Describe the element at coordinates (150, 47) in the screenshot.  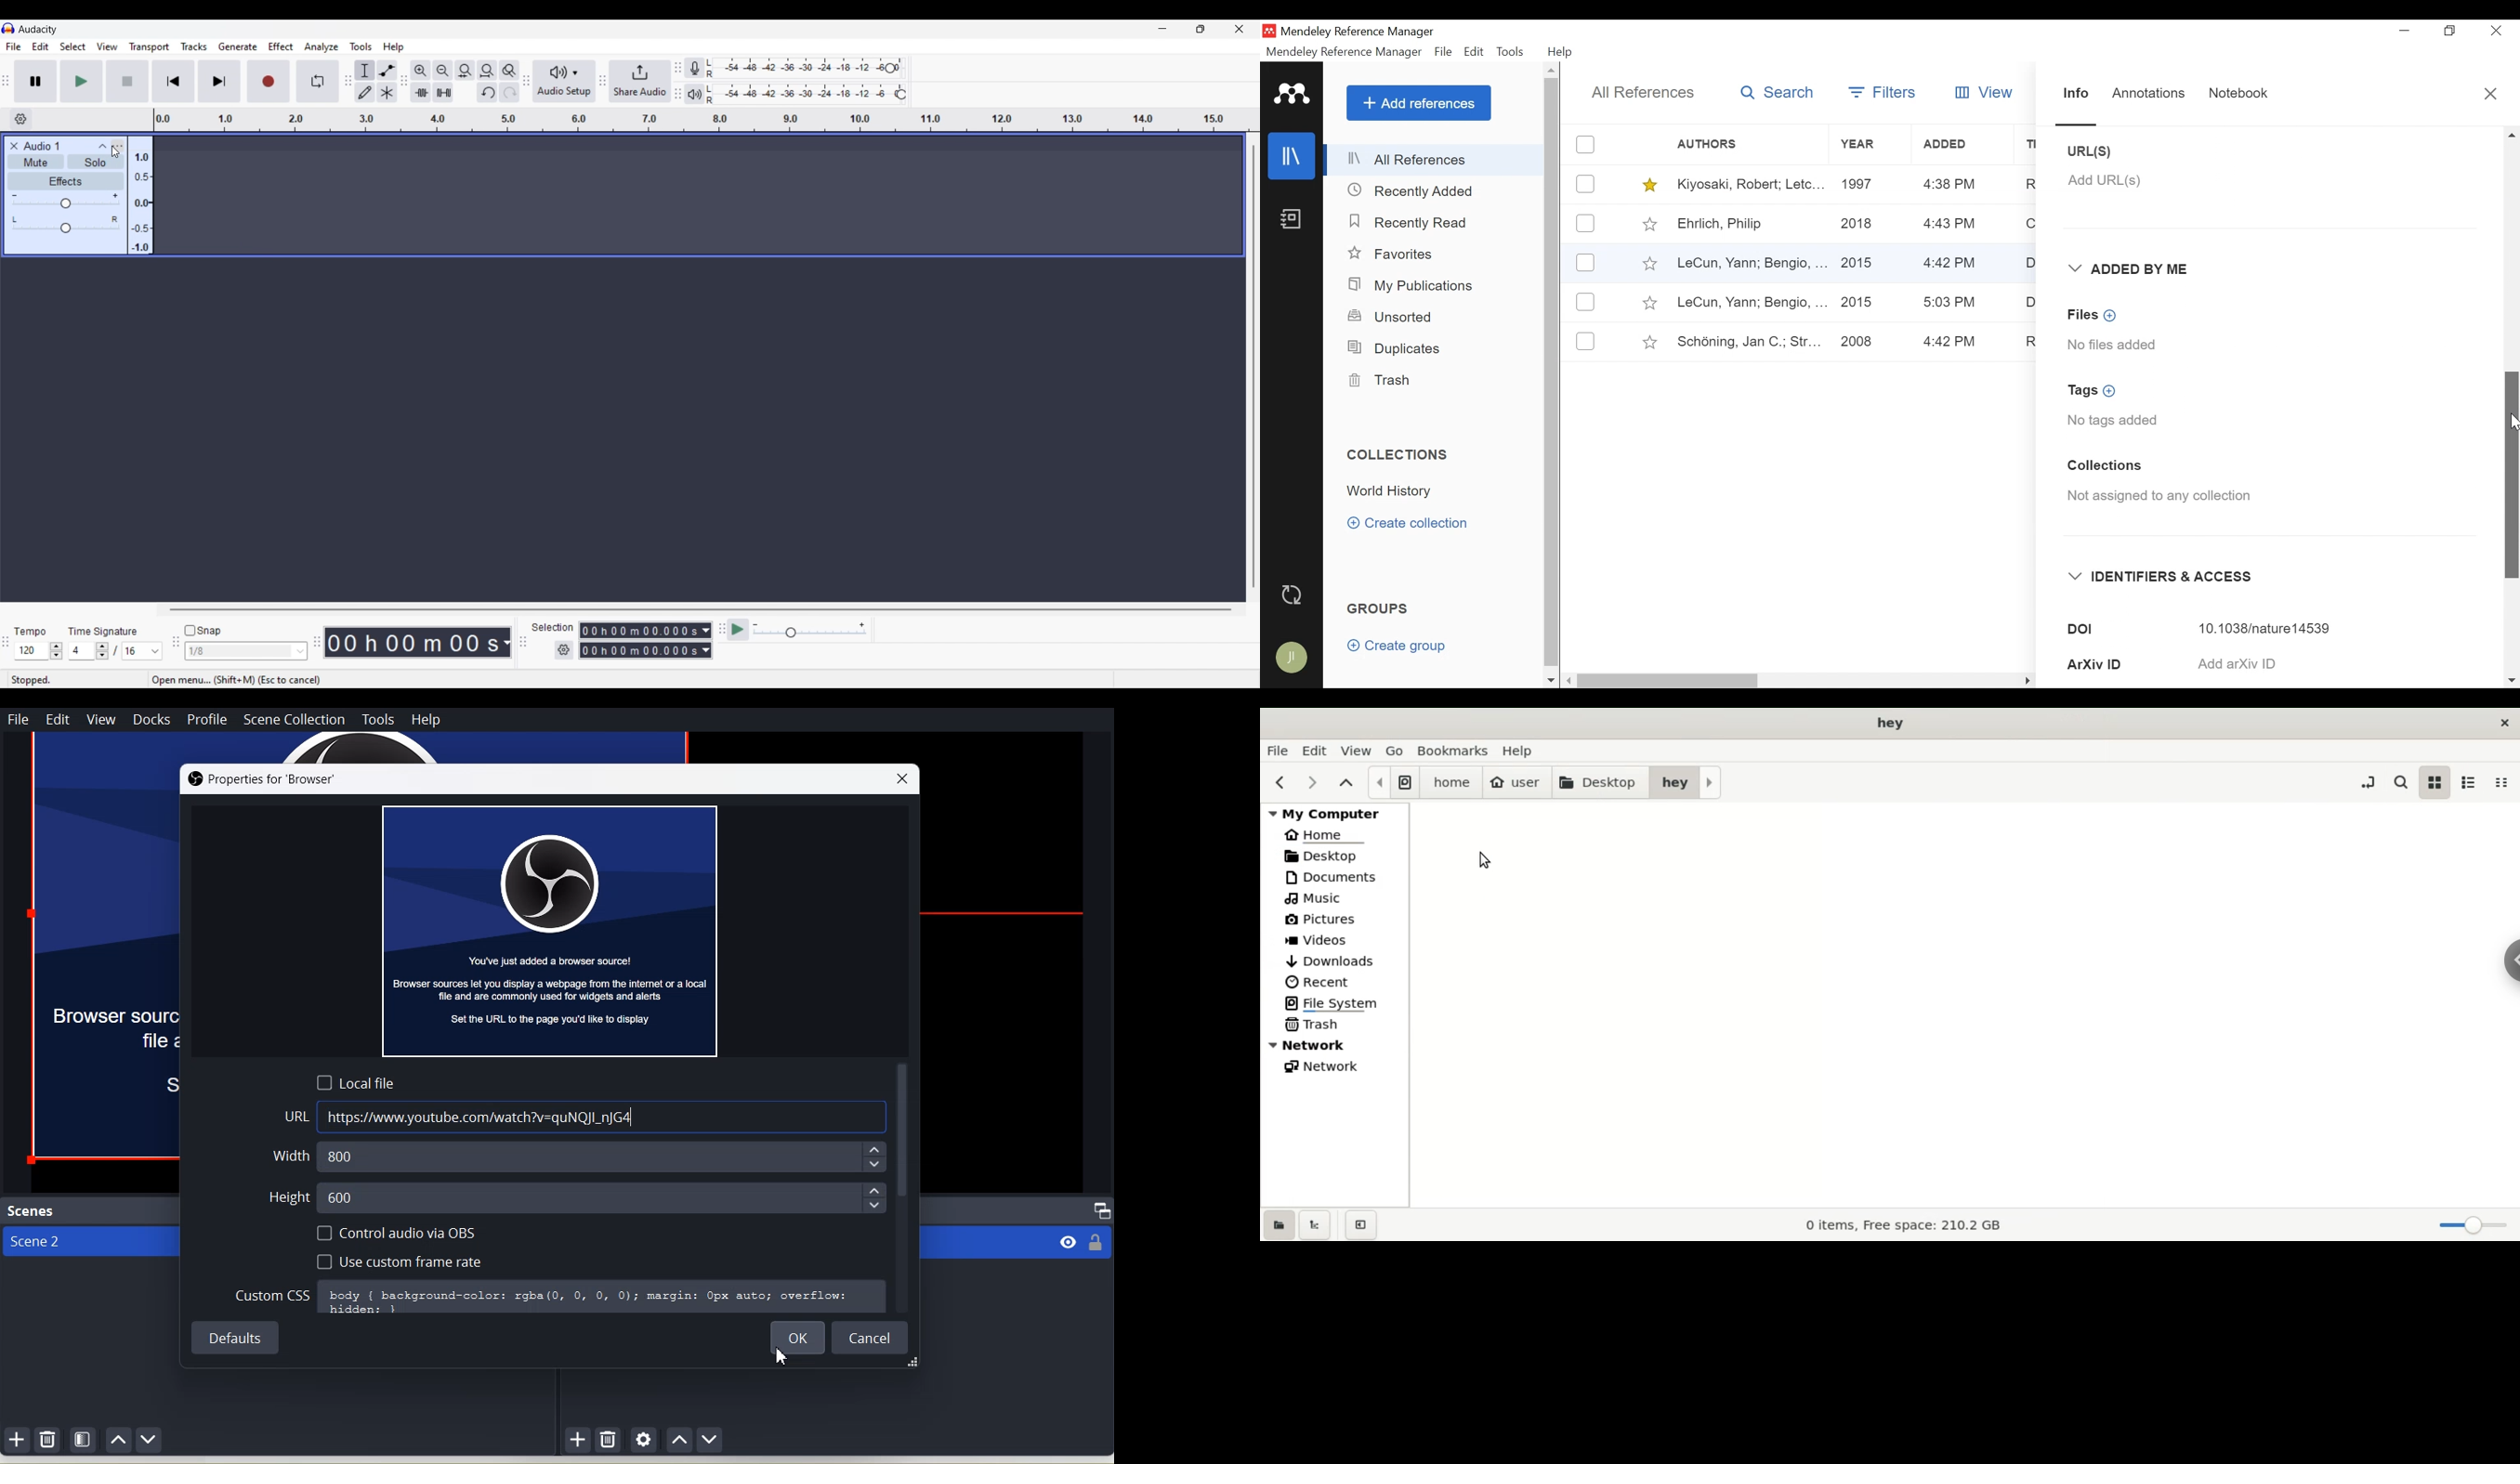
I see `Transport menu` at that location.